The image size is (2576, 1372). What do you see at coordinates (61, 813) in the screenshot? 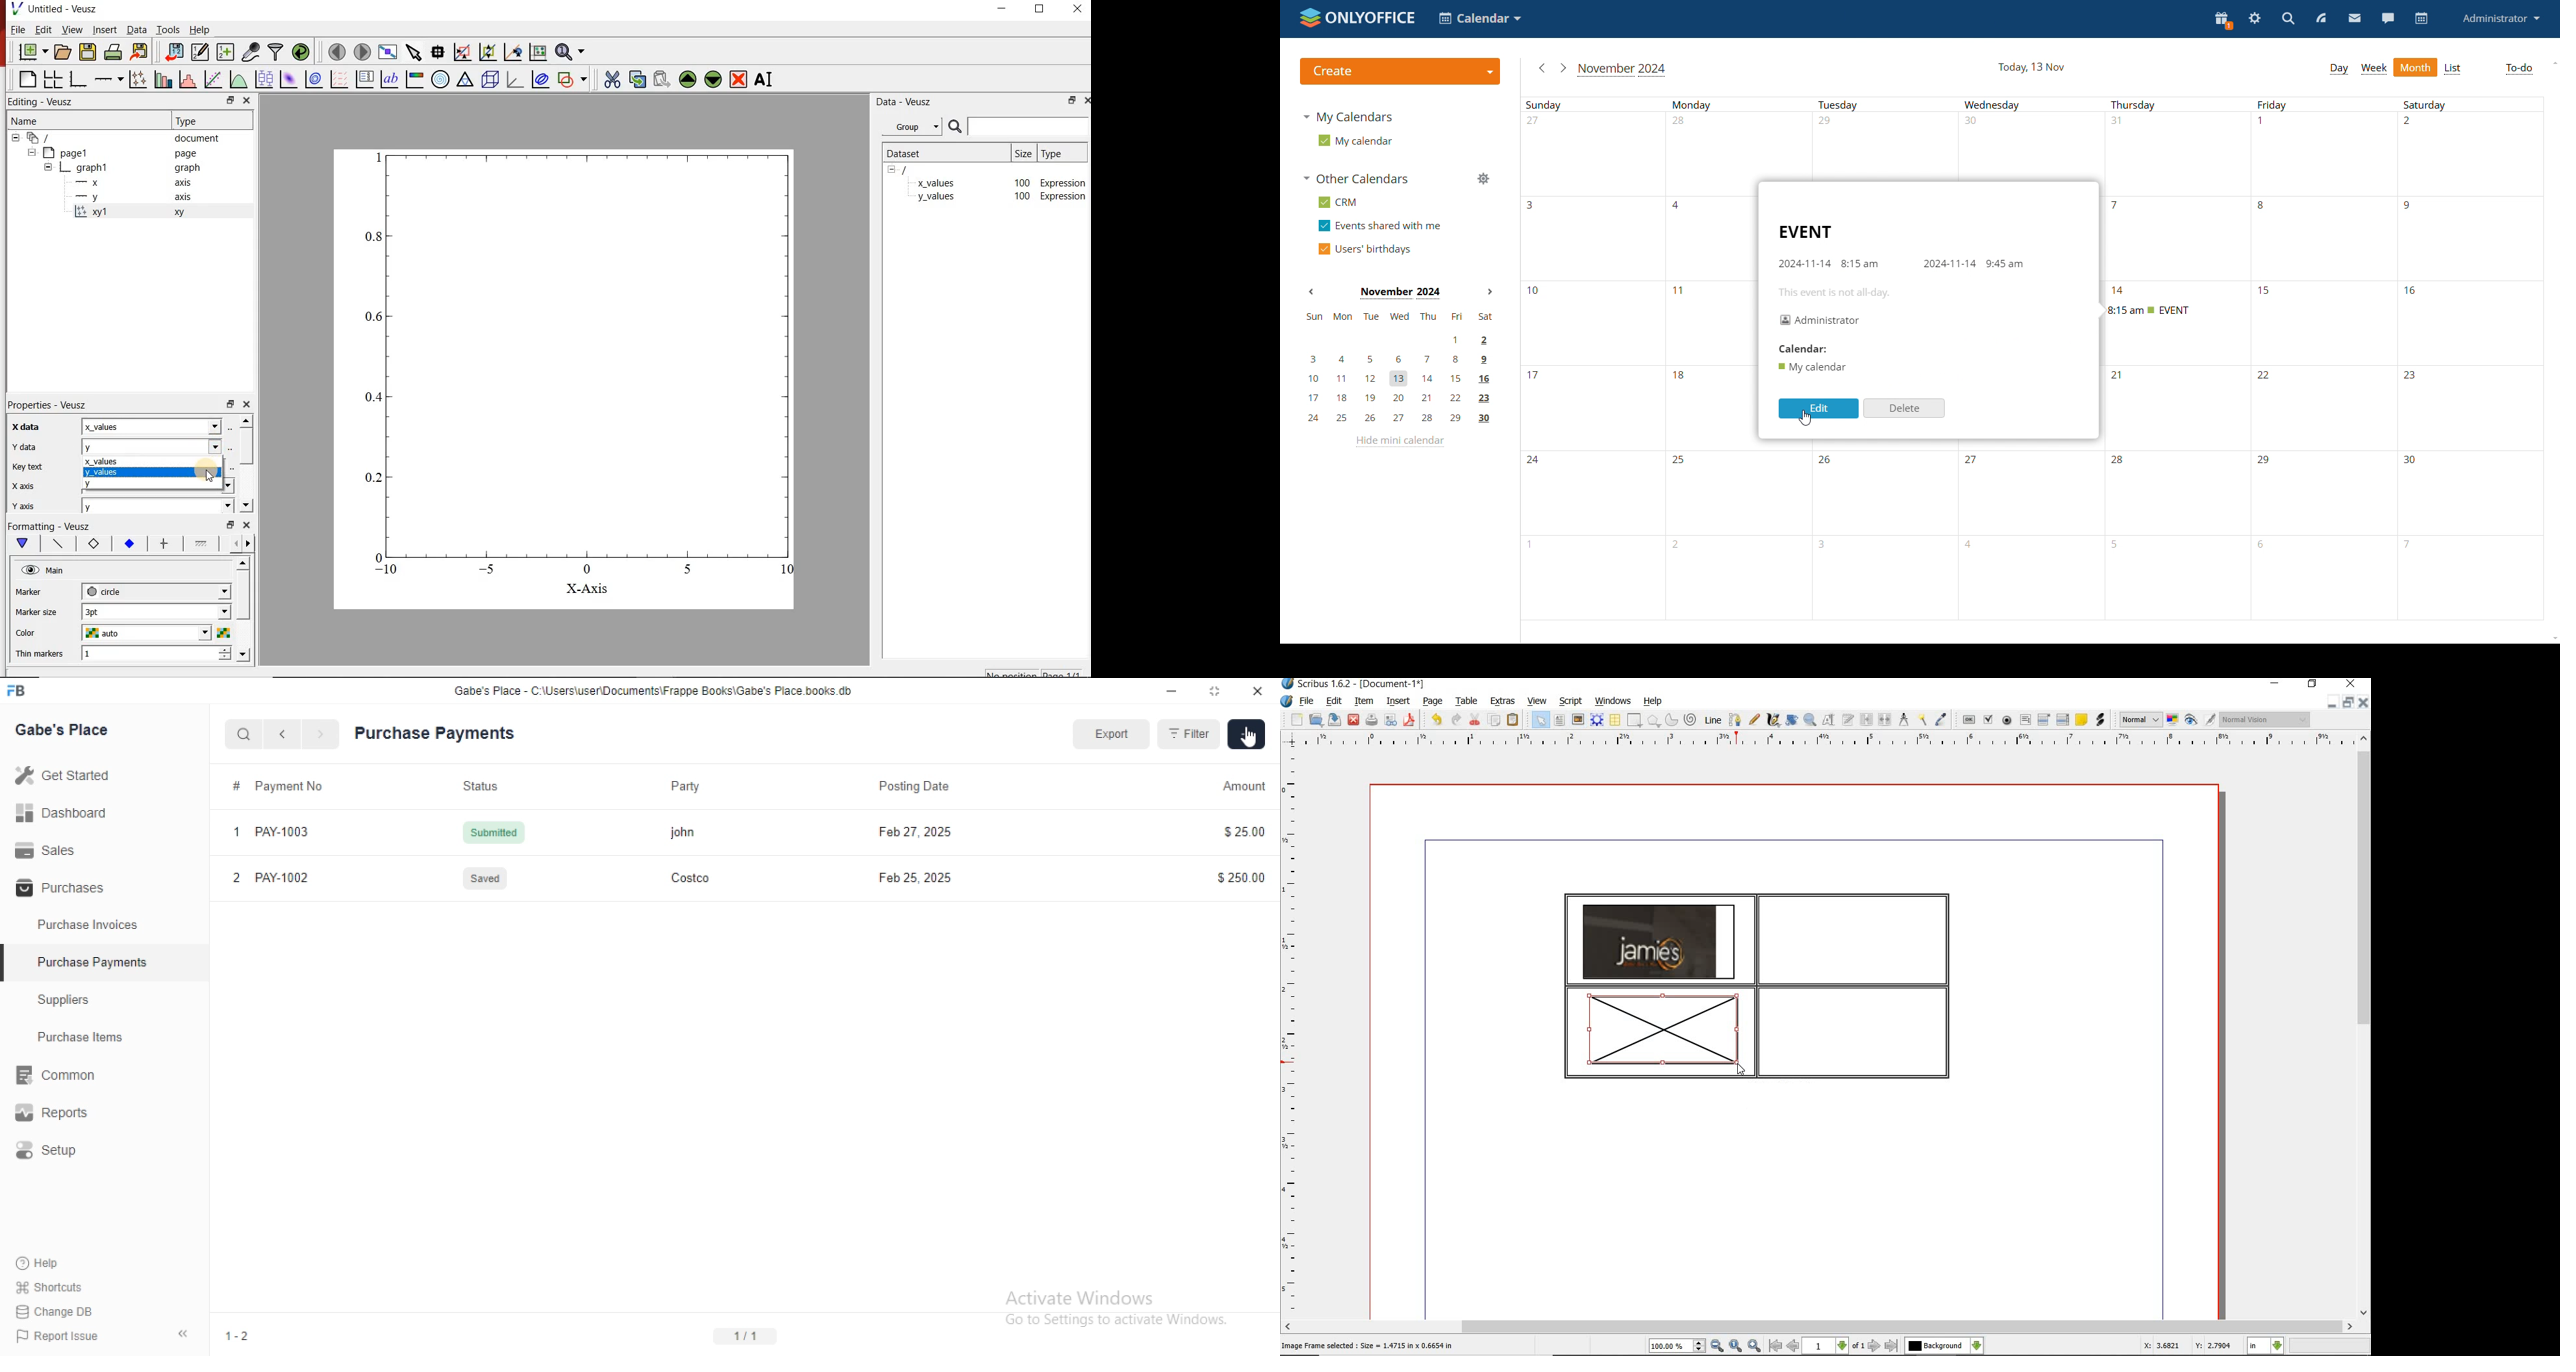
I see `Dashboard` at bounding box center [61, 813].